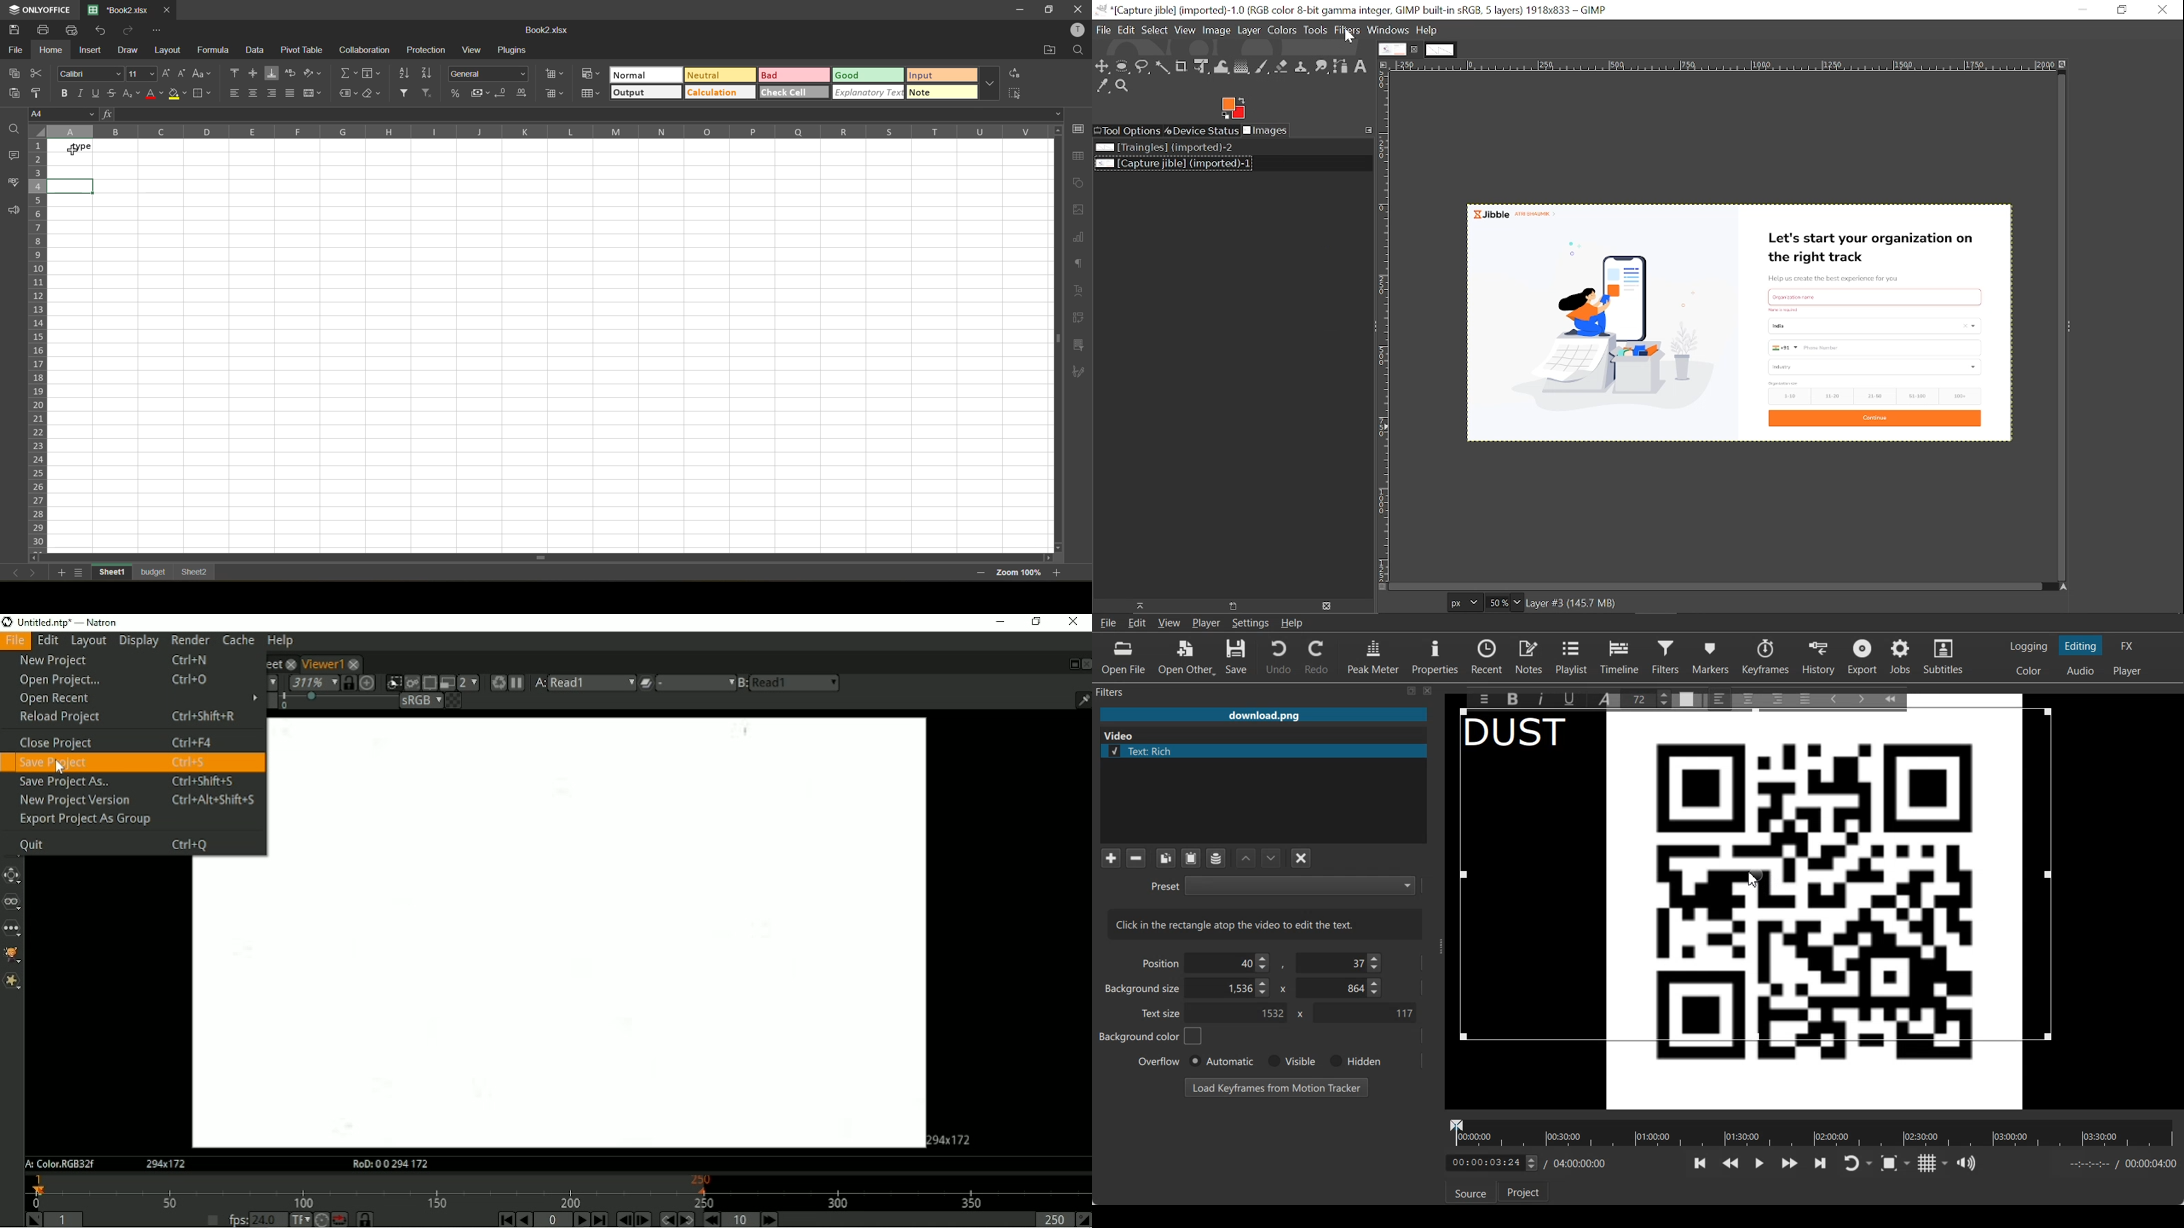 This screenshot has width=2184, height=1232. Describe the element at coordinates (1393, 49) in the screenshot. I see `Current tab` at that location.